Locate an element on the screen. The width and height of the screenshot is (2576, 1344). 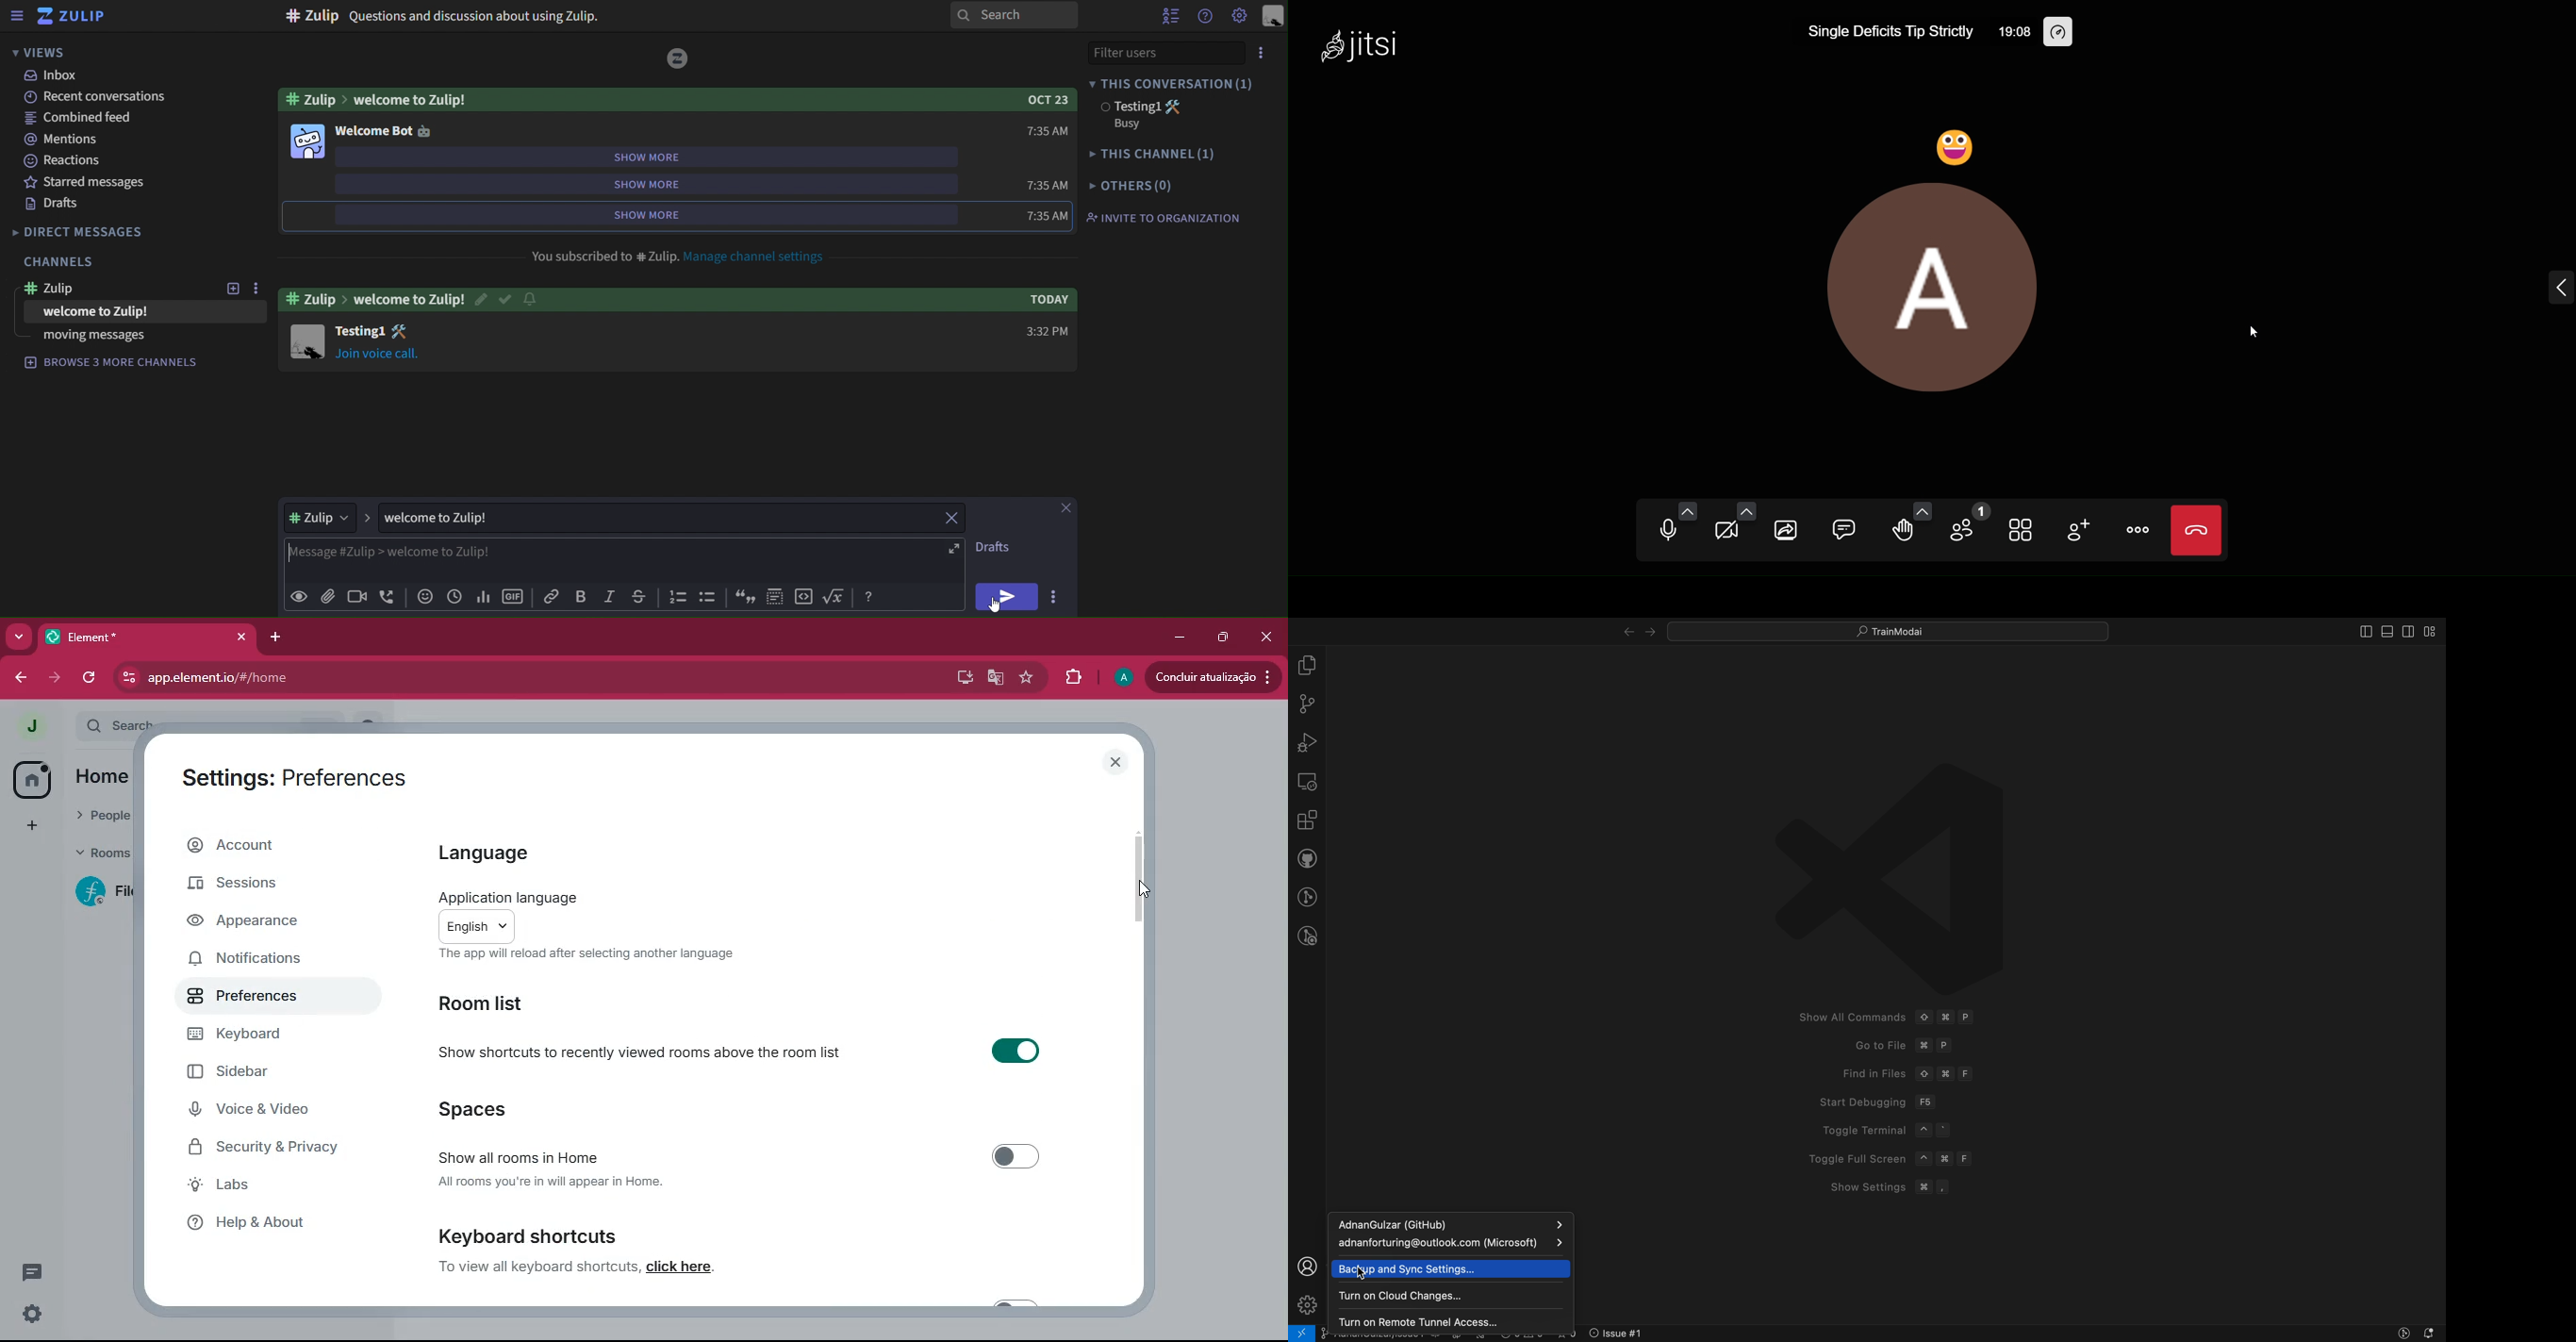
preview is located at coordinates (297, 595).